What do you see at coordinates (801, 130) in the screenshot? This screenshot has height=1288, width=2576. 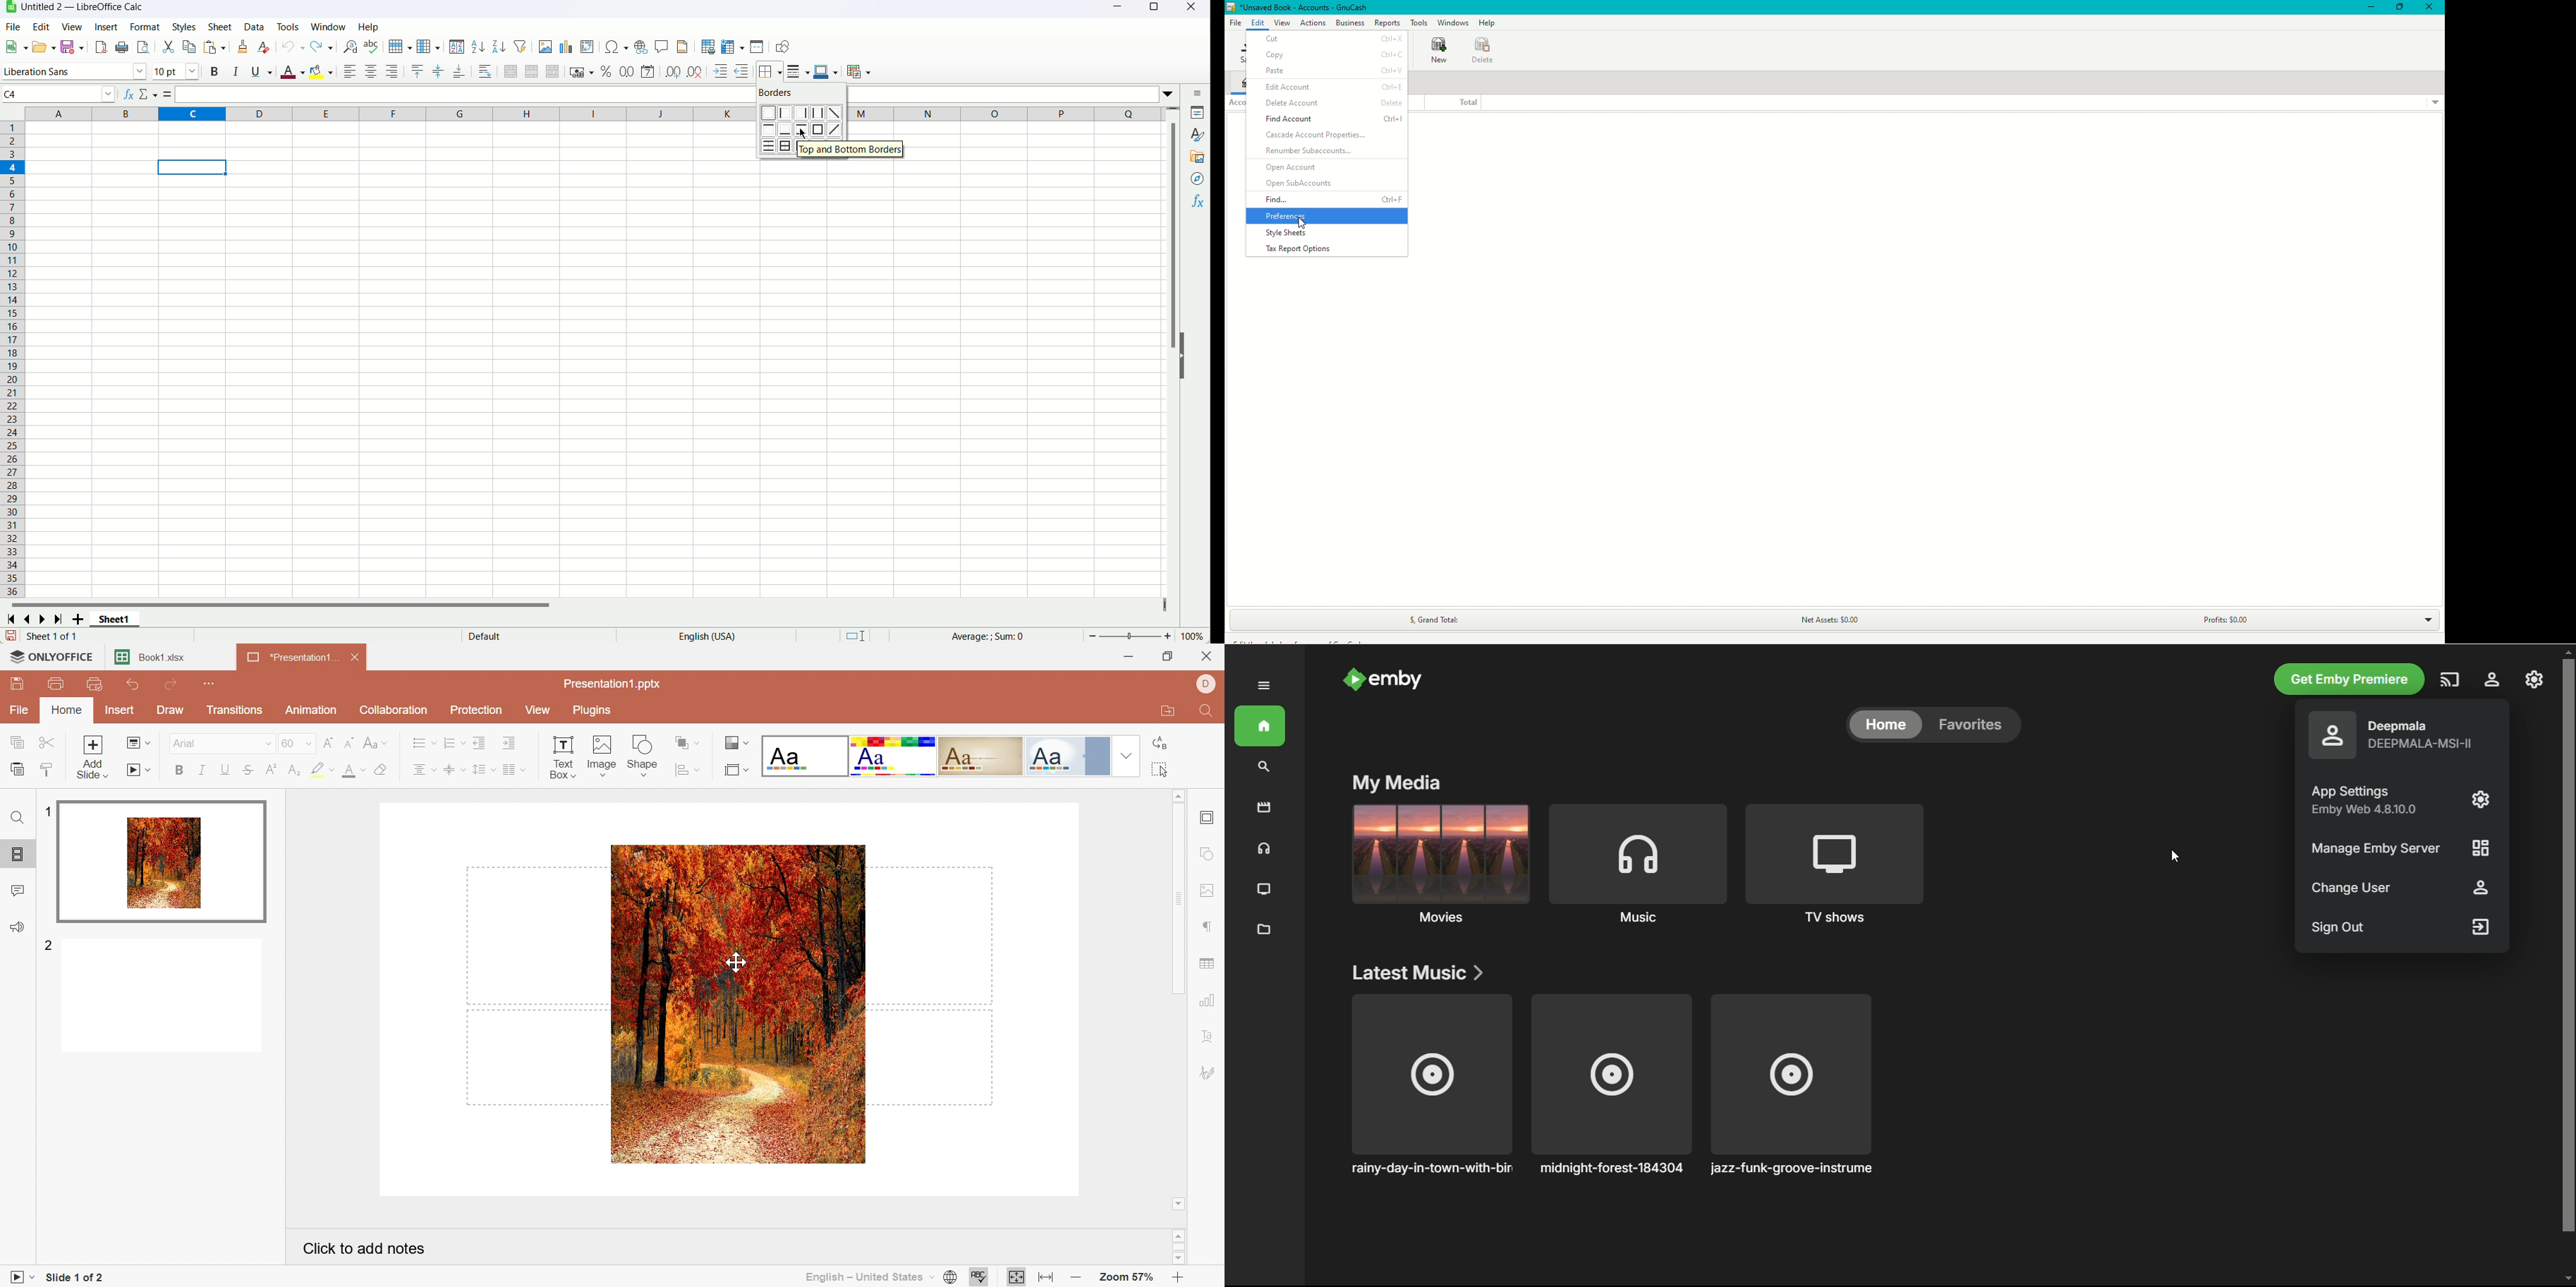 I see `Top and Bottom border` at bounding box center [801, 130].